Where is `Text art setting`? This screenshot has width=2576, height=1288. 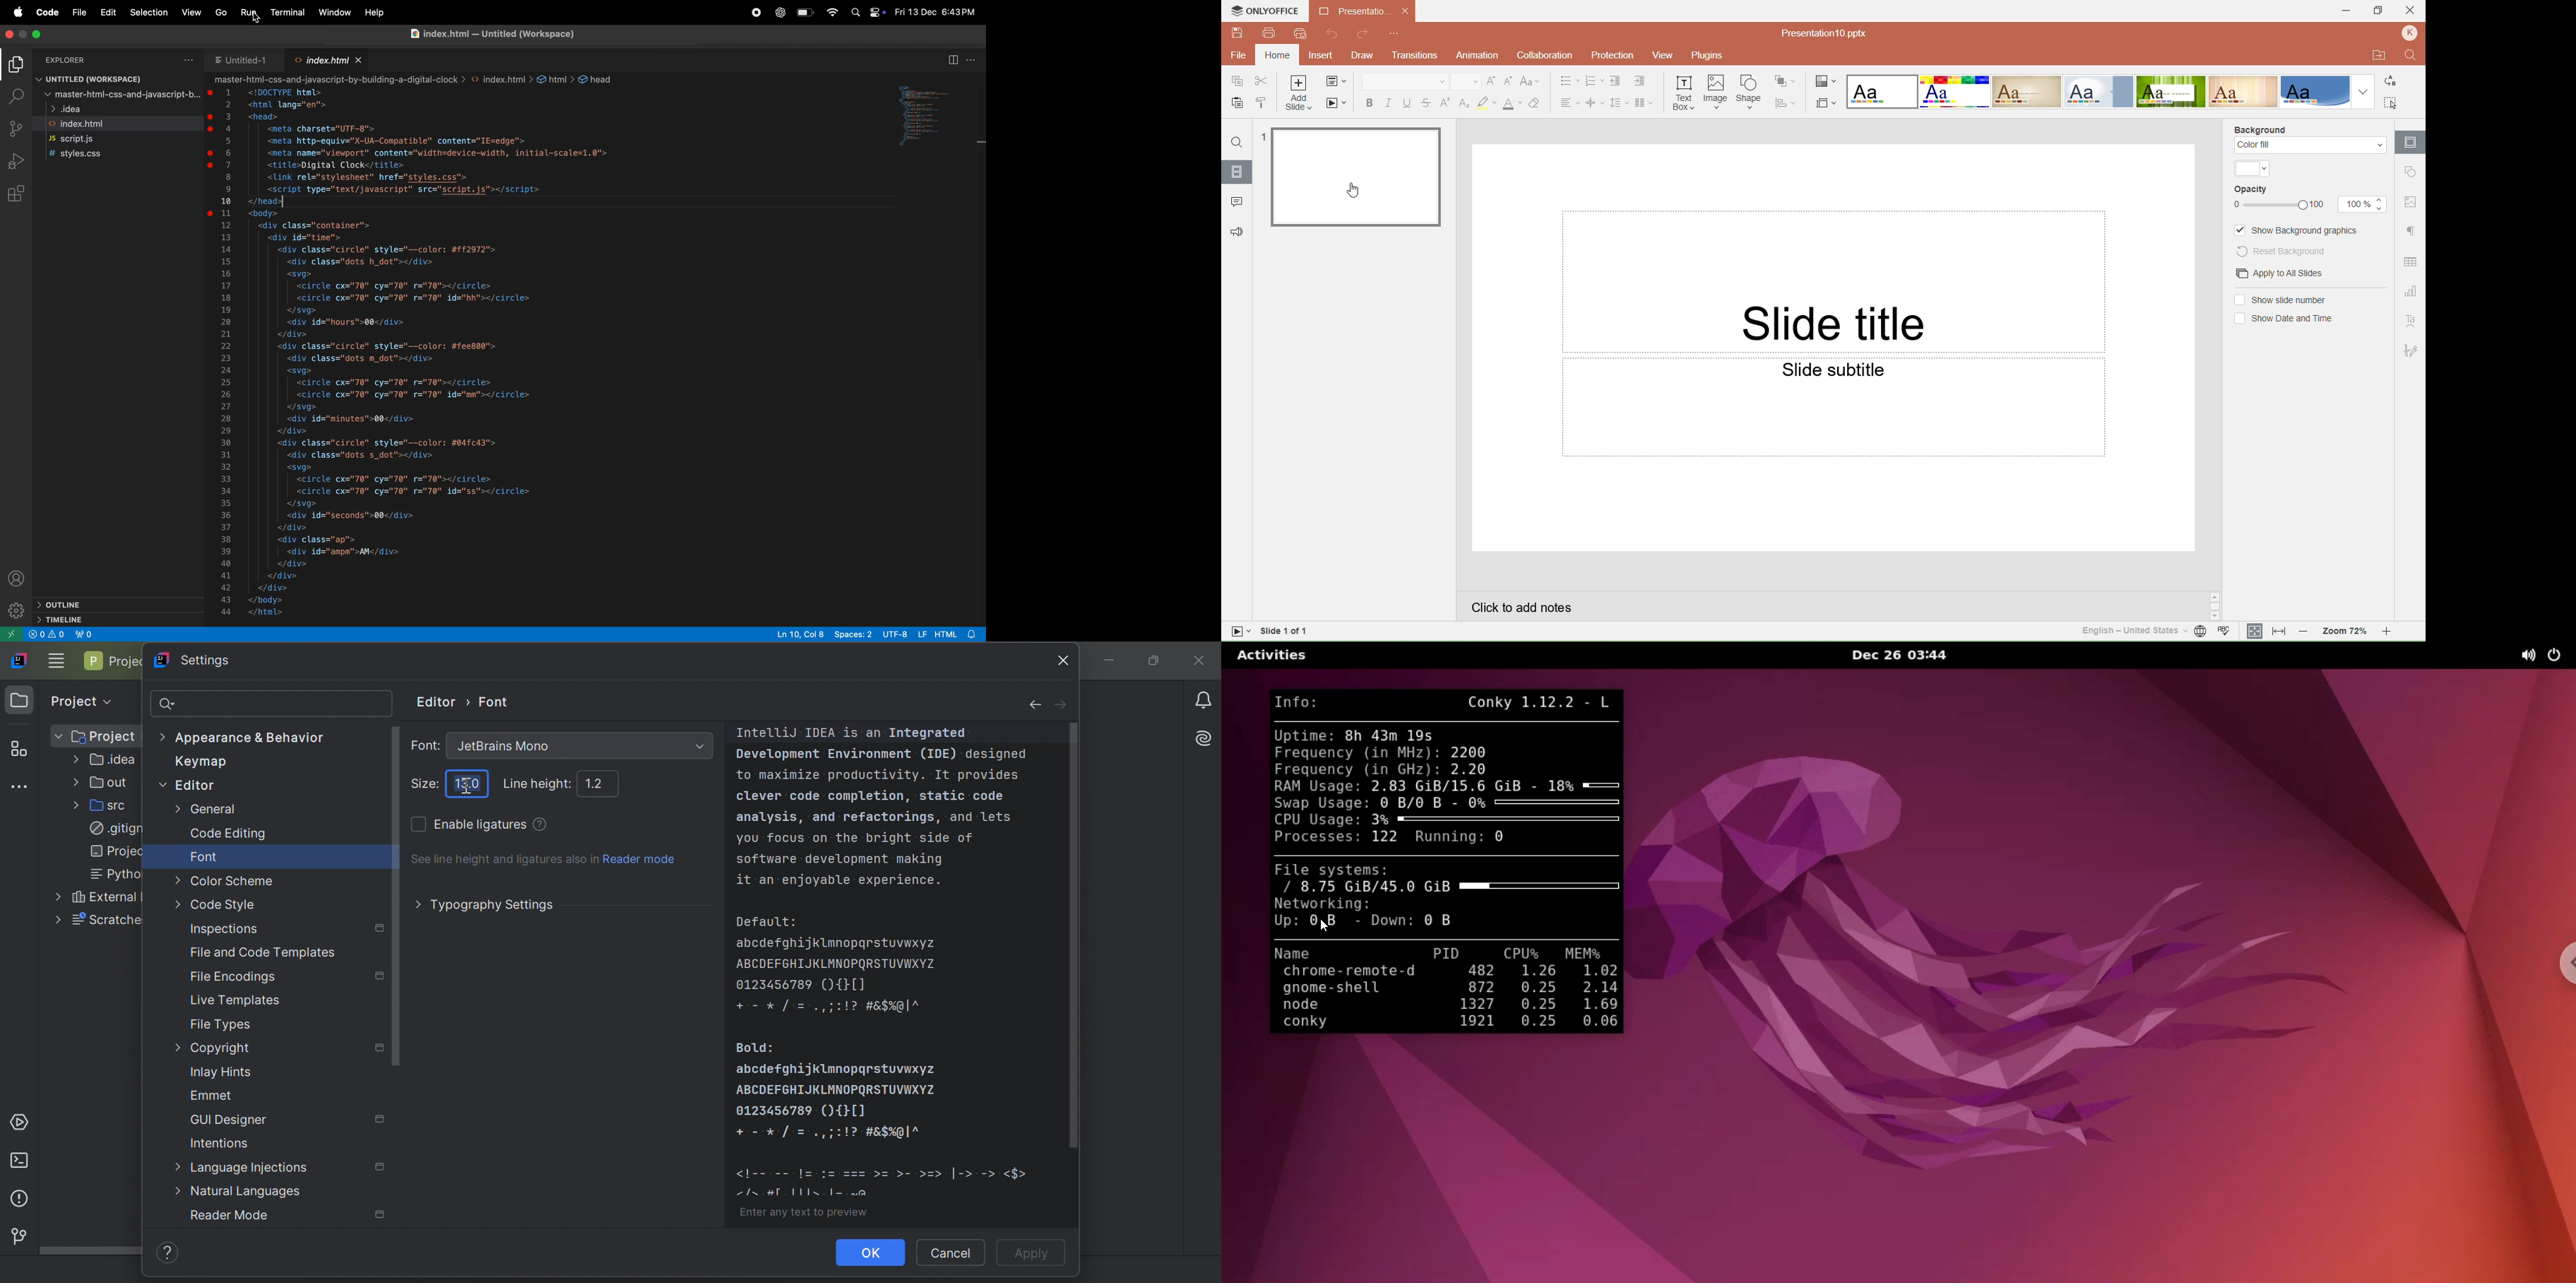
Text art setting is located at coordinates (2412, 321).